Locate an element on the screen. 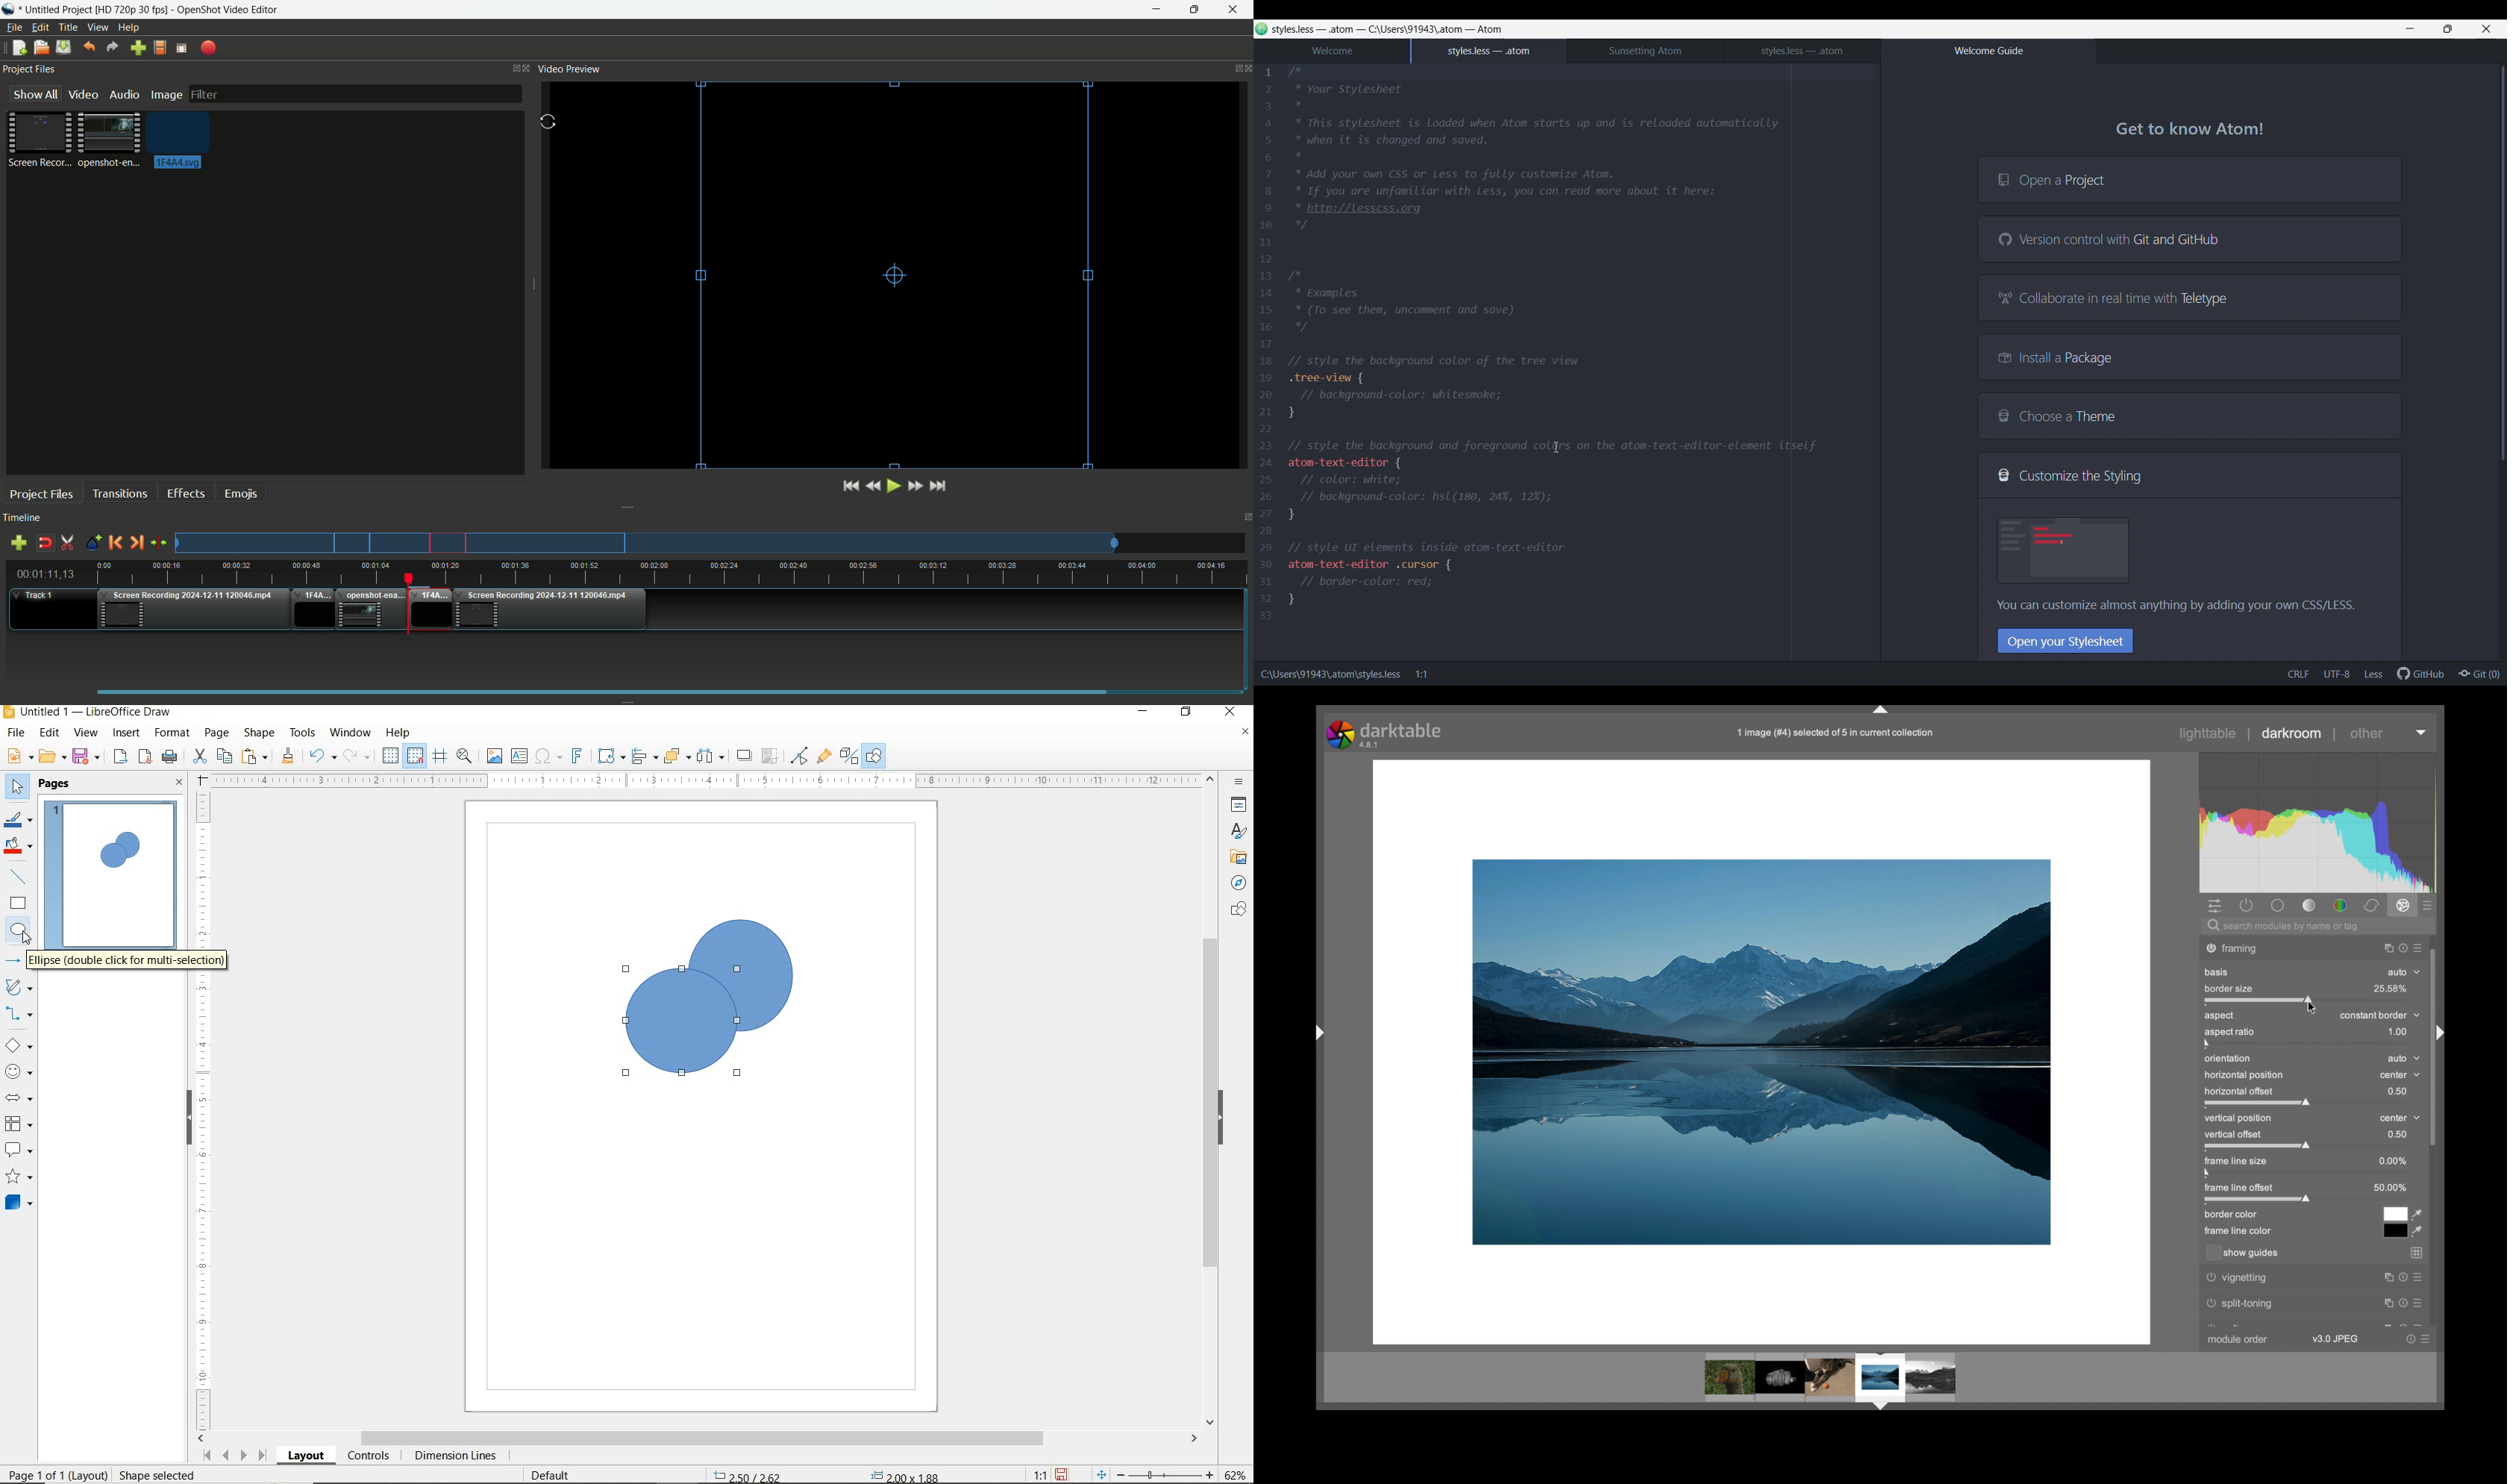 The width and height of the screenshot is (2520, 1484). SIDEBAR SETTINGS is located at coordinates (1239, 783).